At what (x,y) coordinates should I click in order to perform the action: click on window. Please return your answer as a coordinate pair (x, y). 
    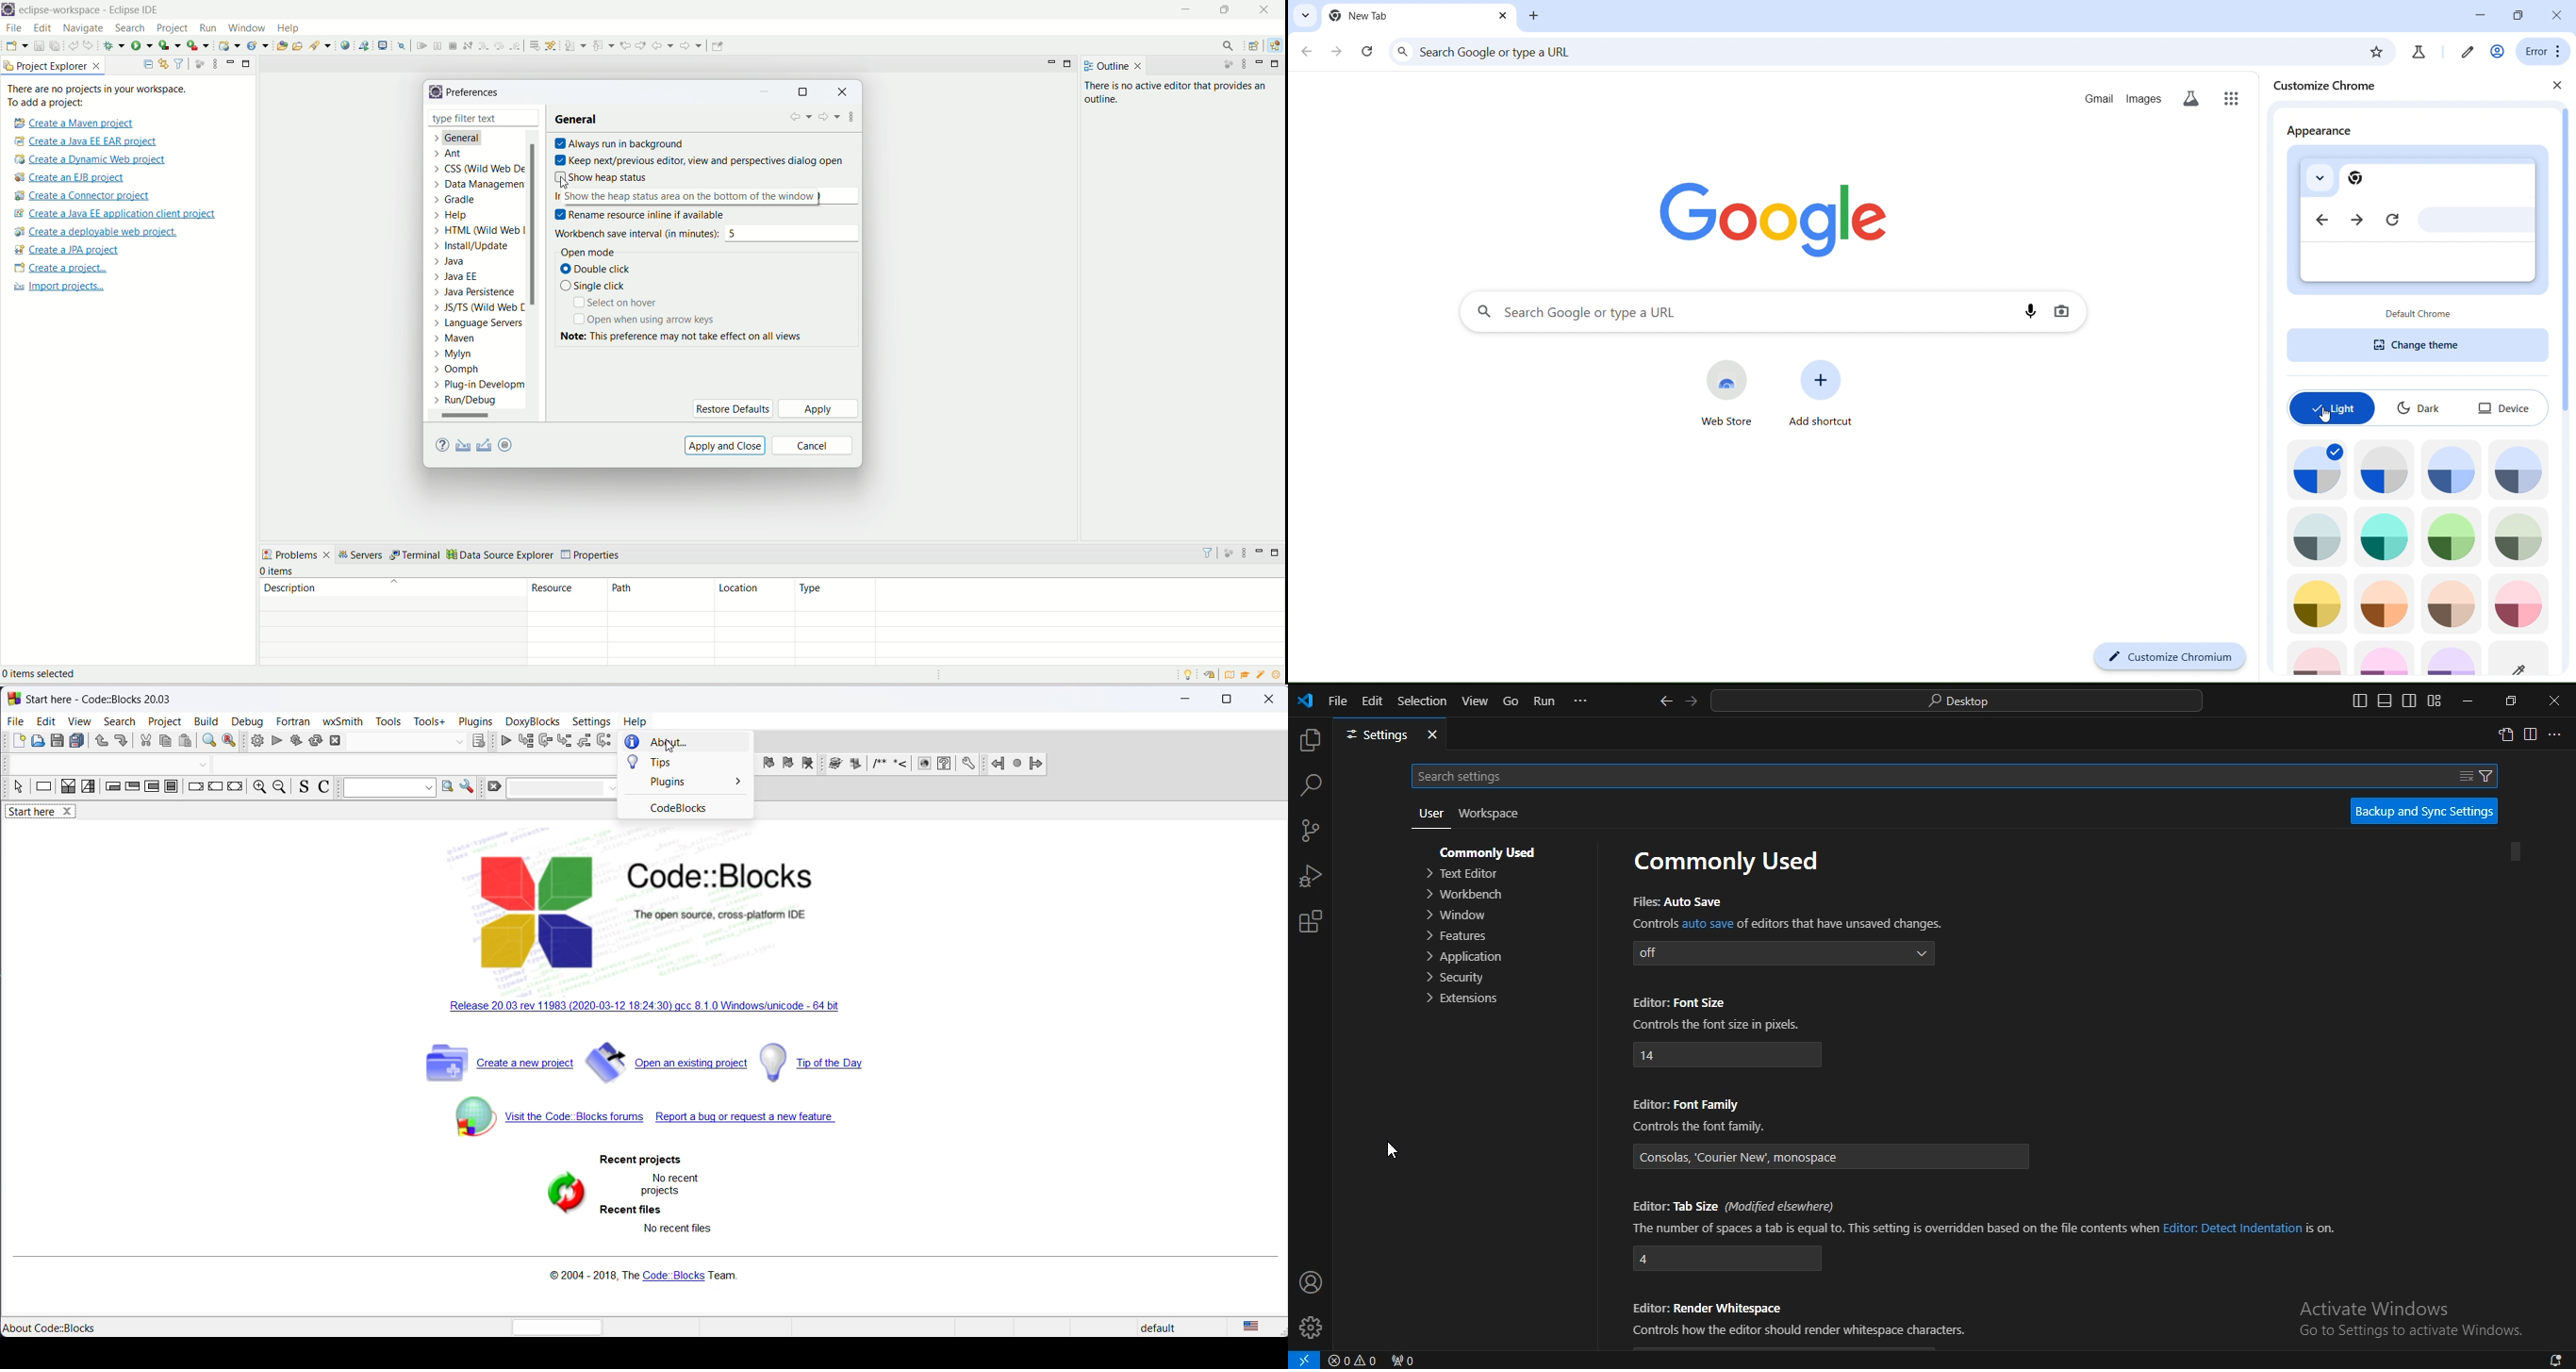
    Looking at the image, I should click on (246, 27).